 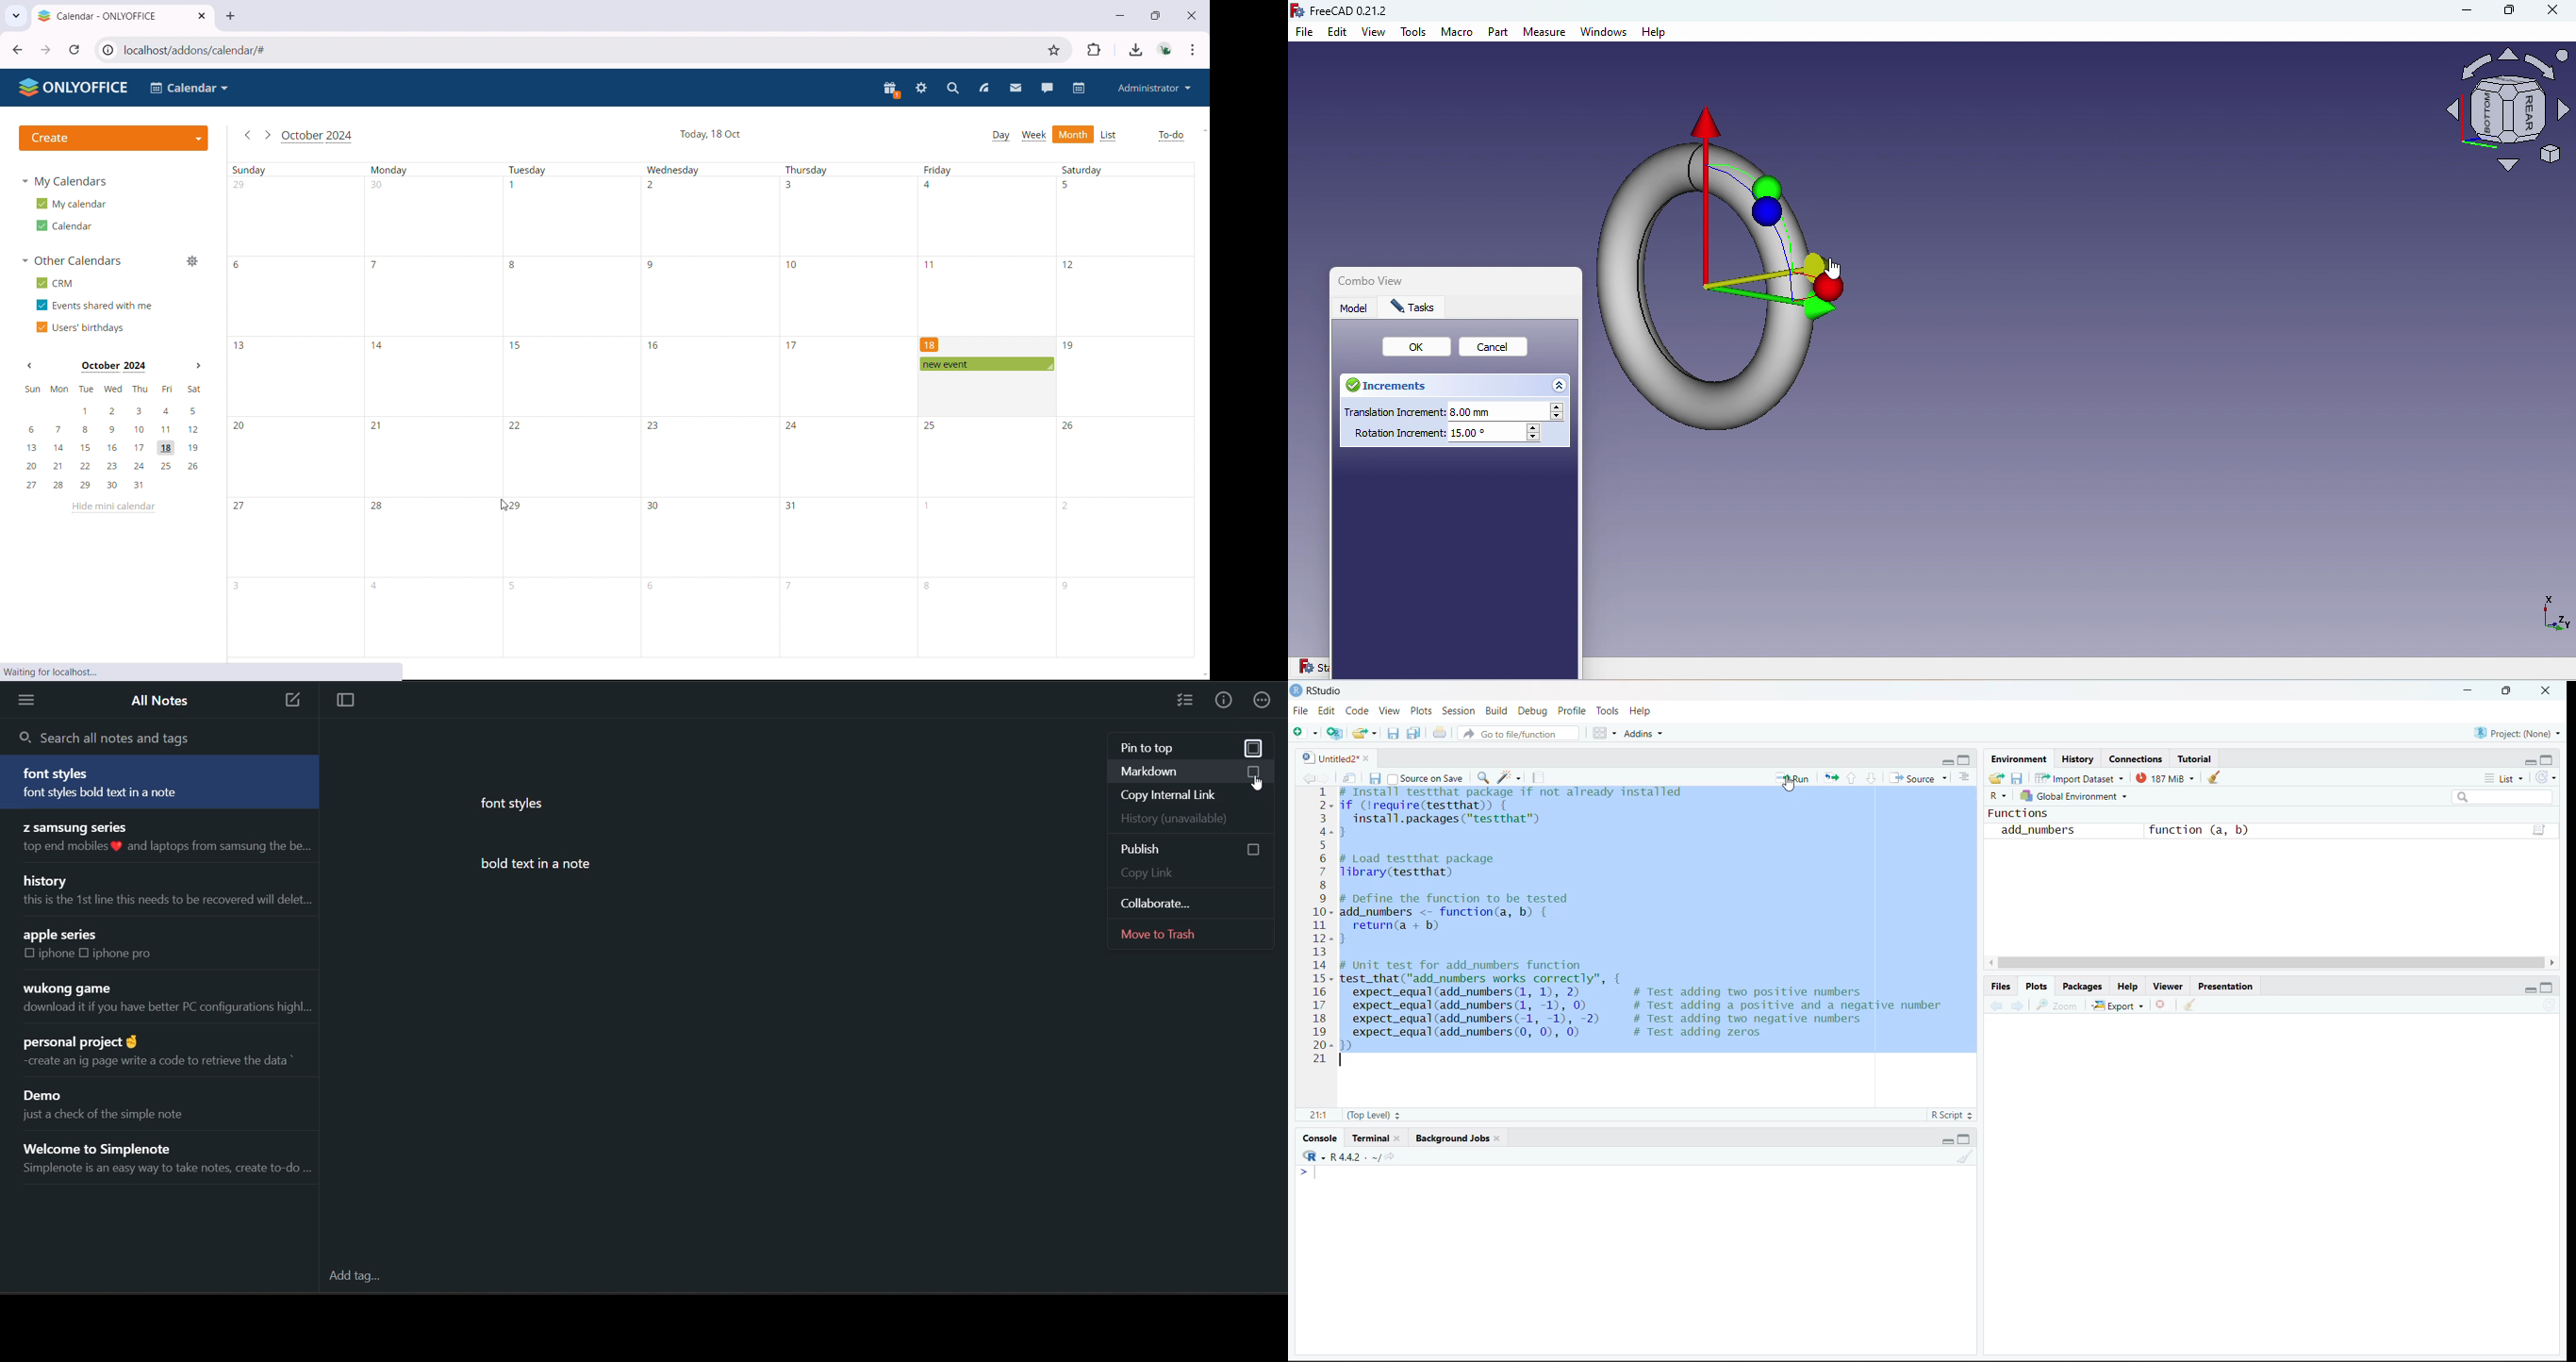 What do you see at coordinates (1185, 702) in the screenshot?
I see `insert checklist` at bounding box center [1185, 702].